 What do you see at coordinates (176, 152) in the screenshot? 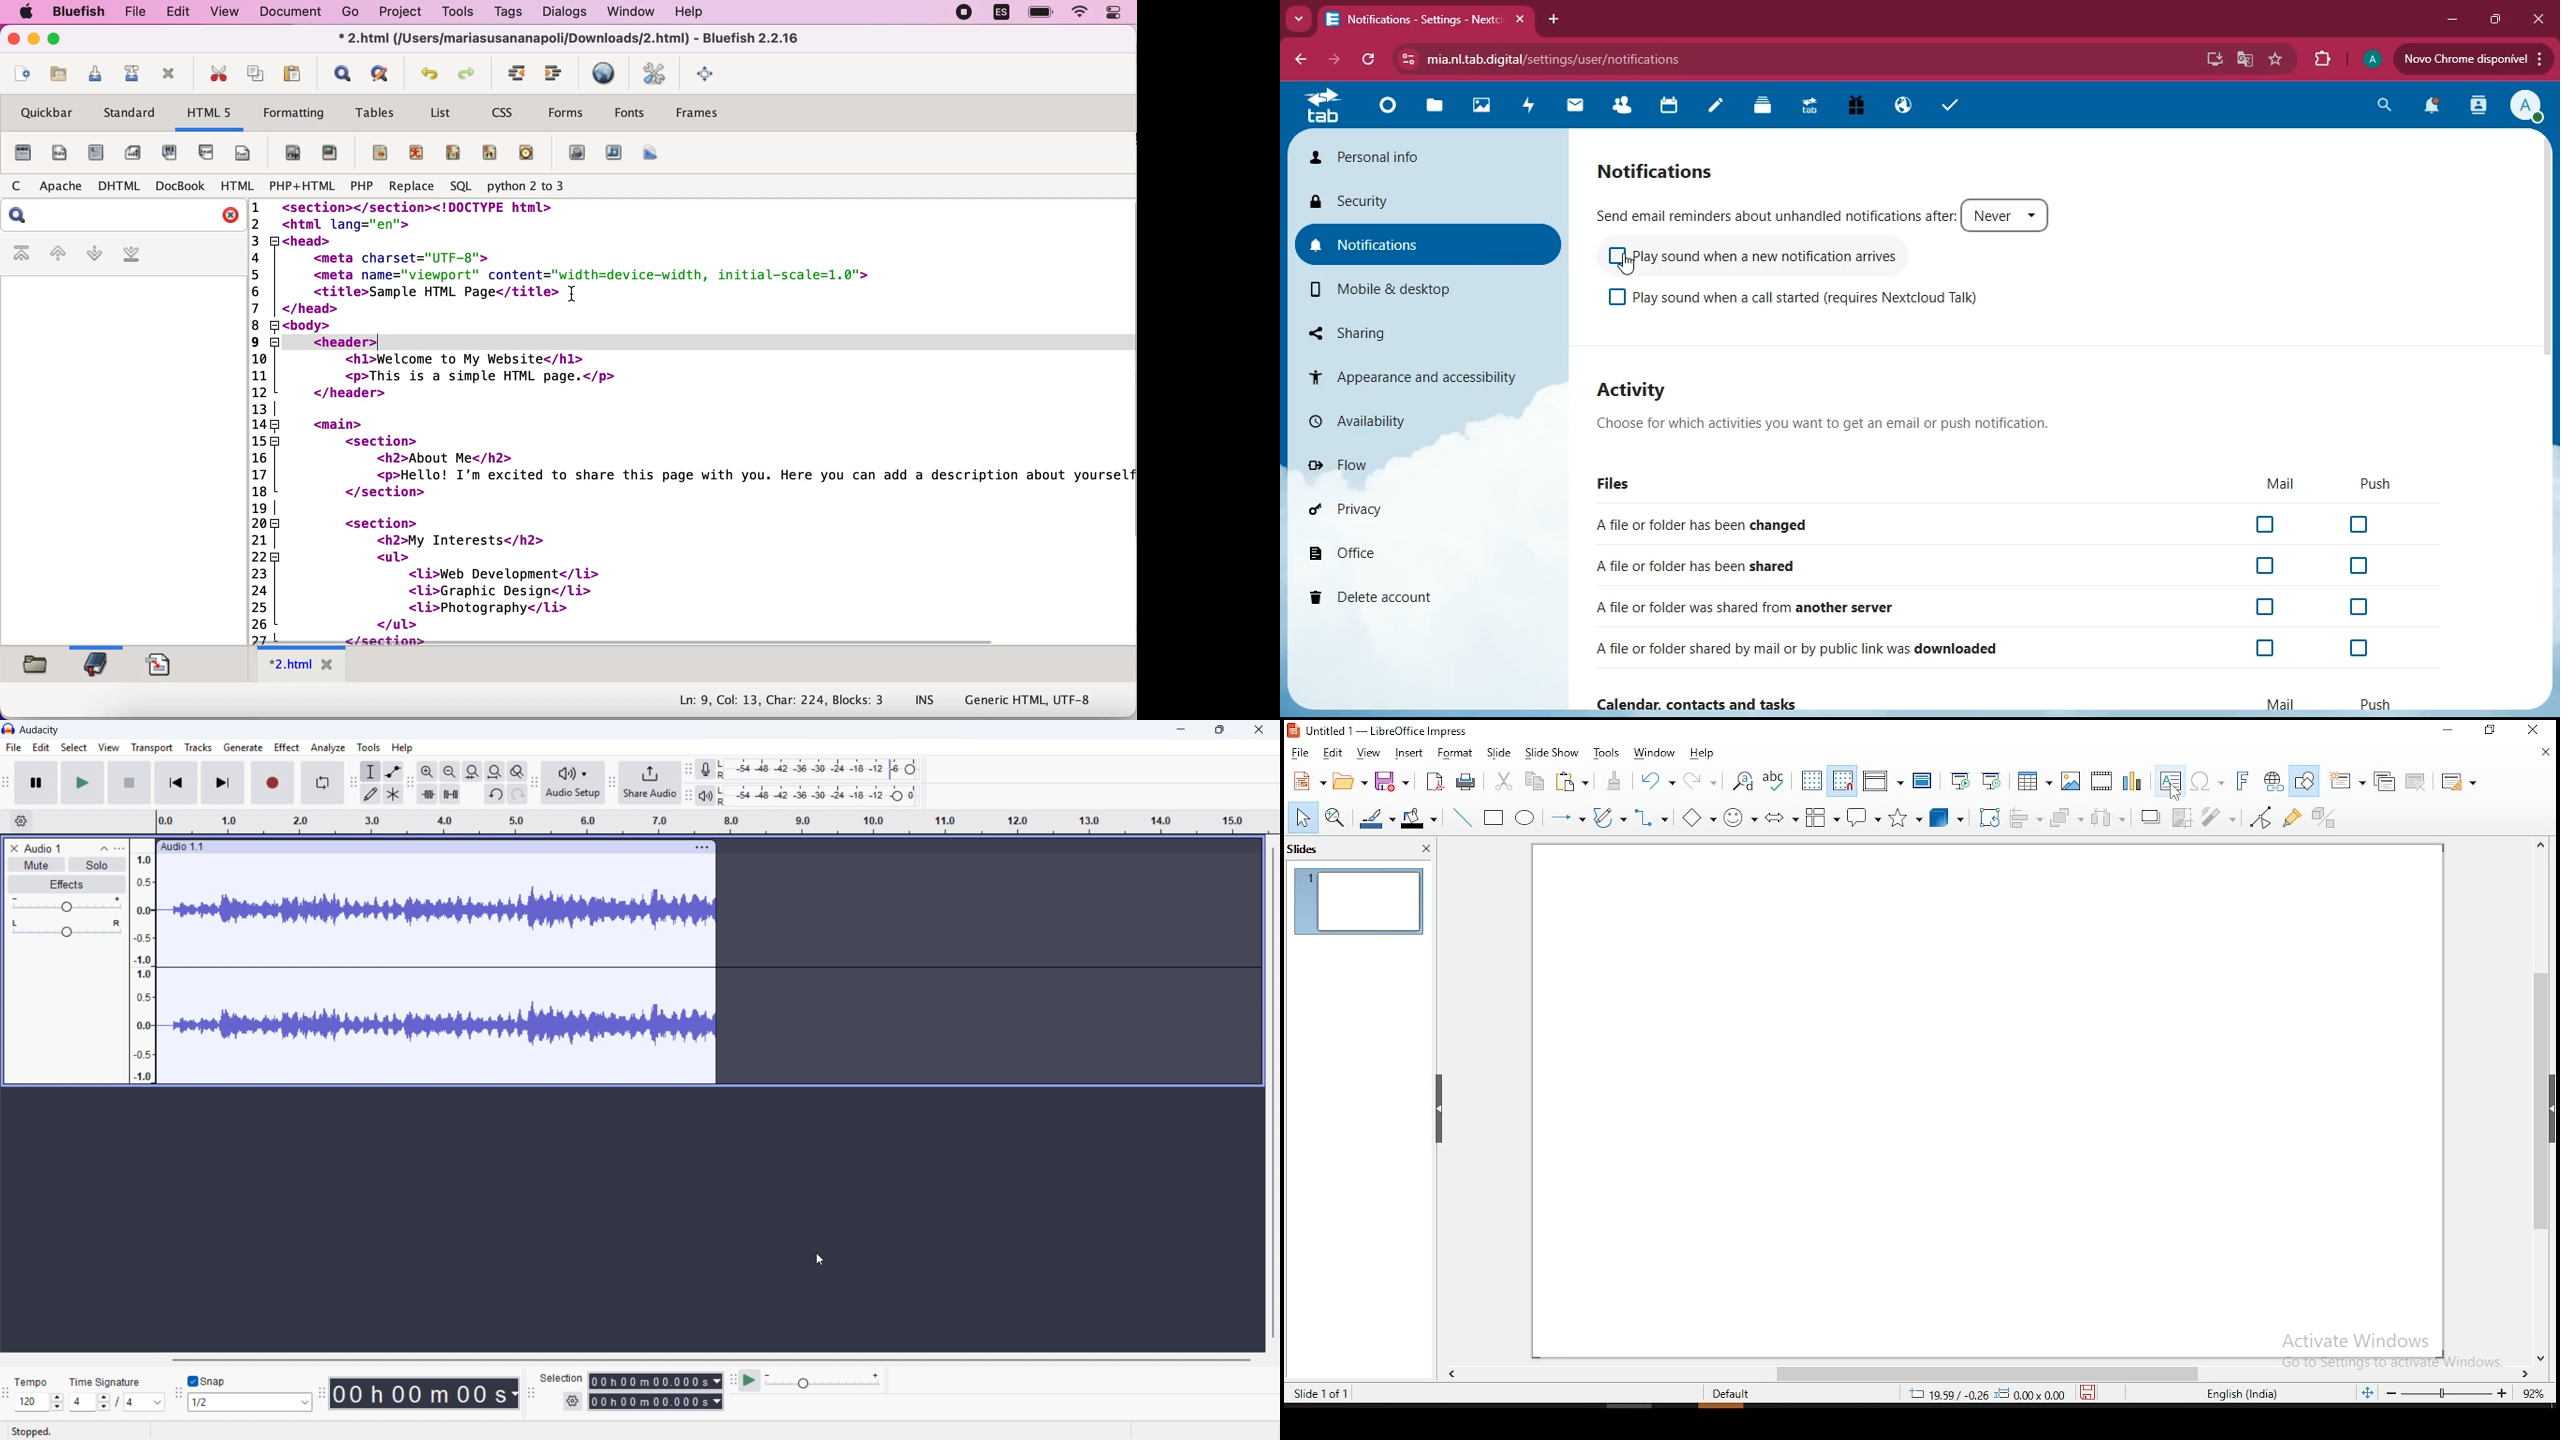
I see `hgroup` at bounding box center [176, 152].